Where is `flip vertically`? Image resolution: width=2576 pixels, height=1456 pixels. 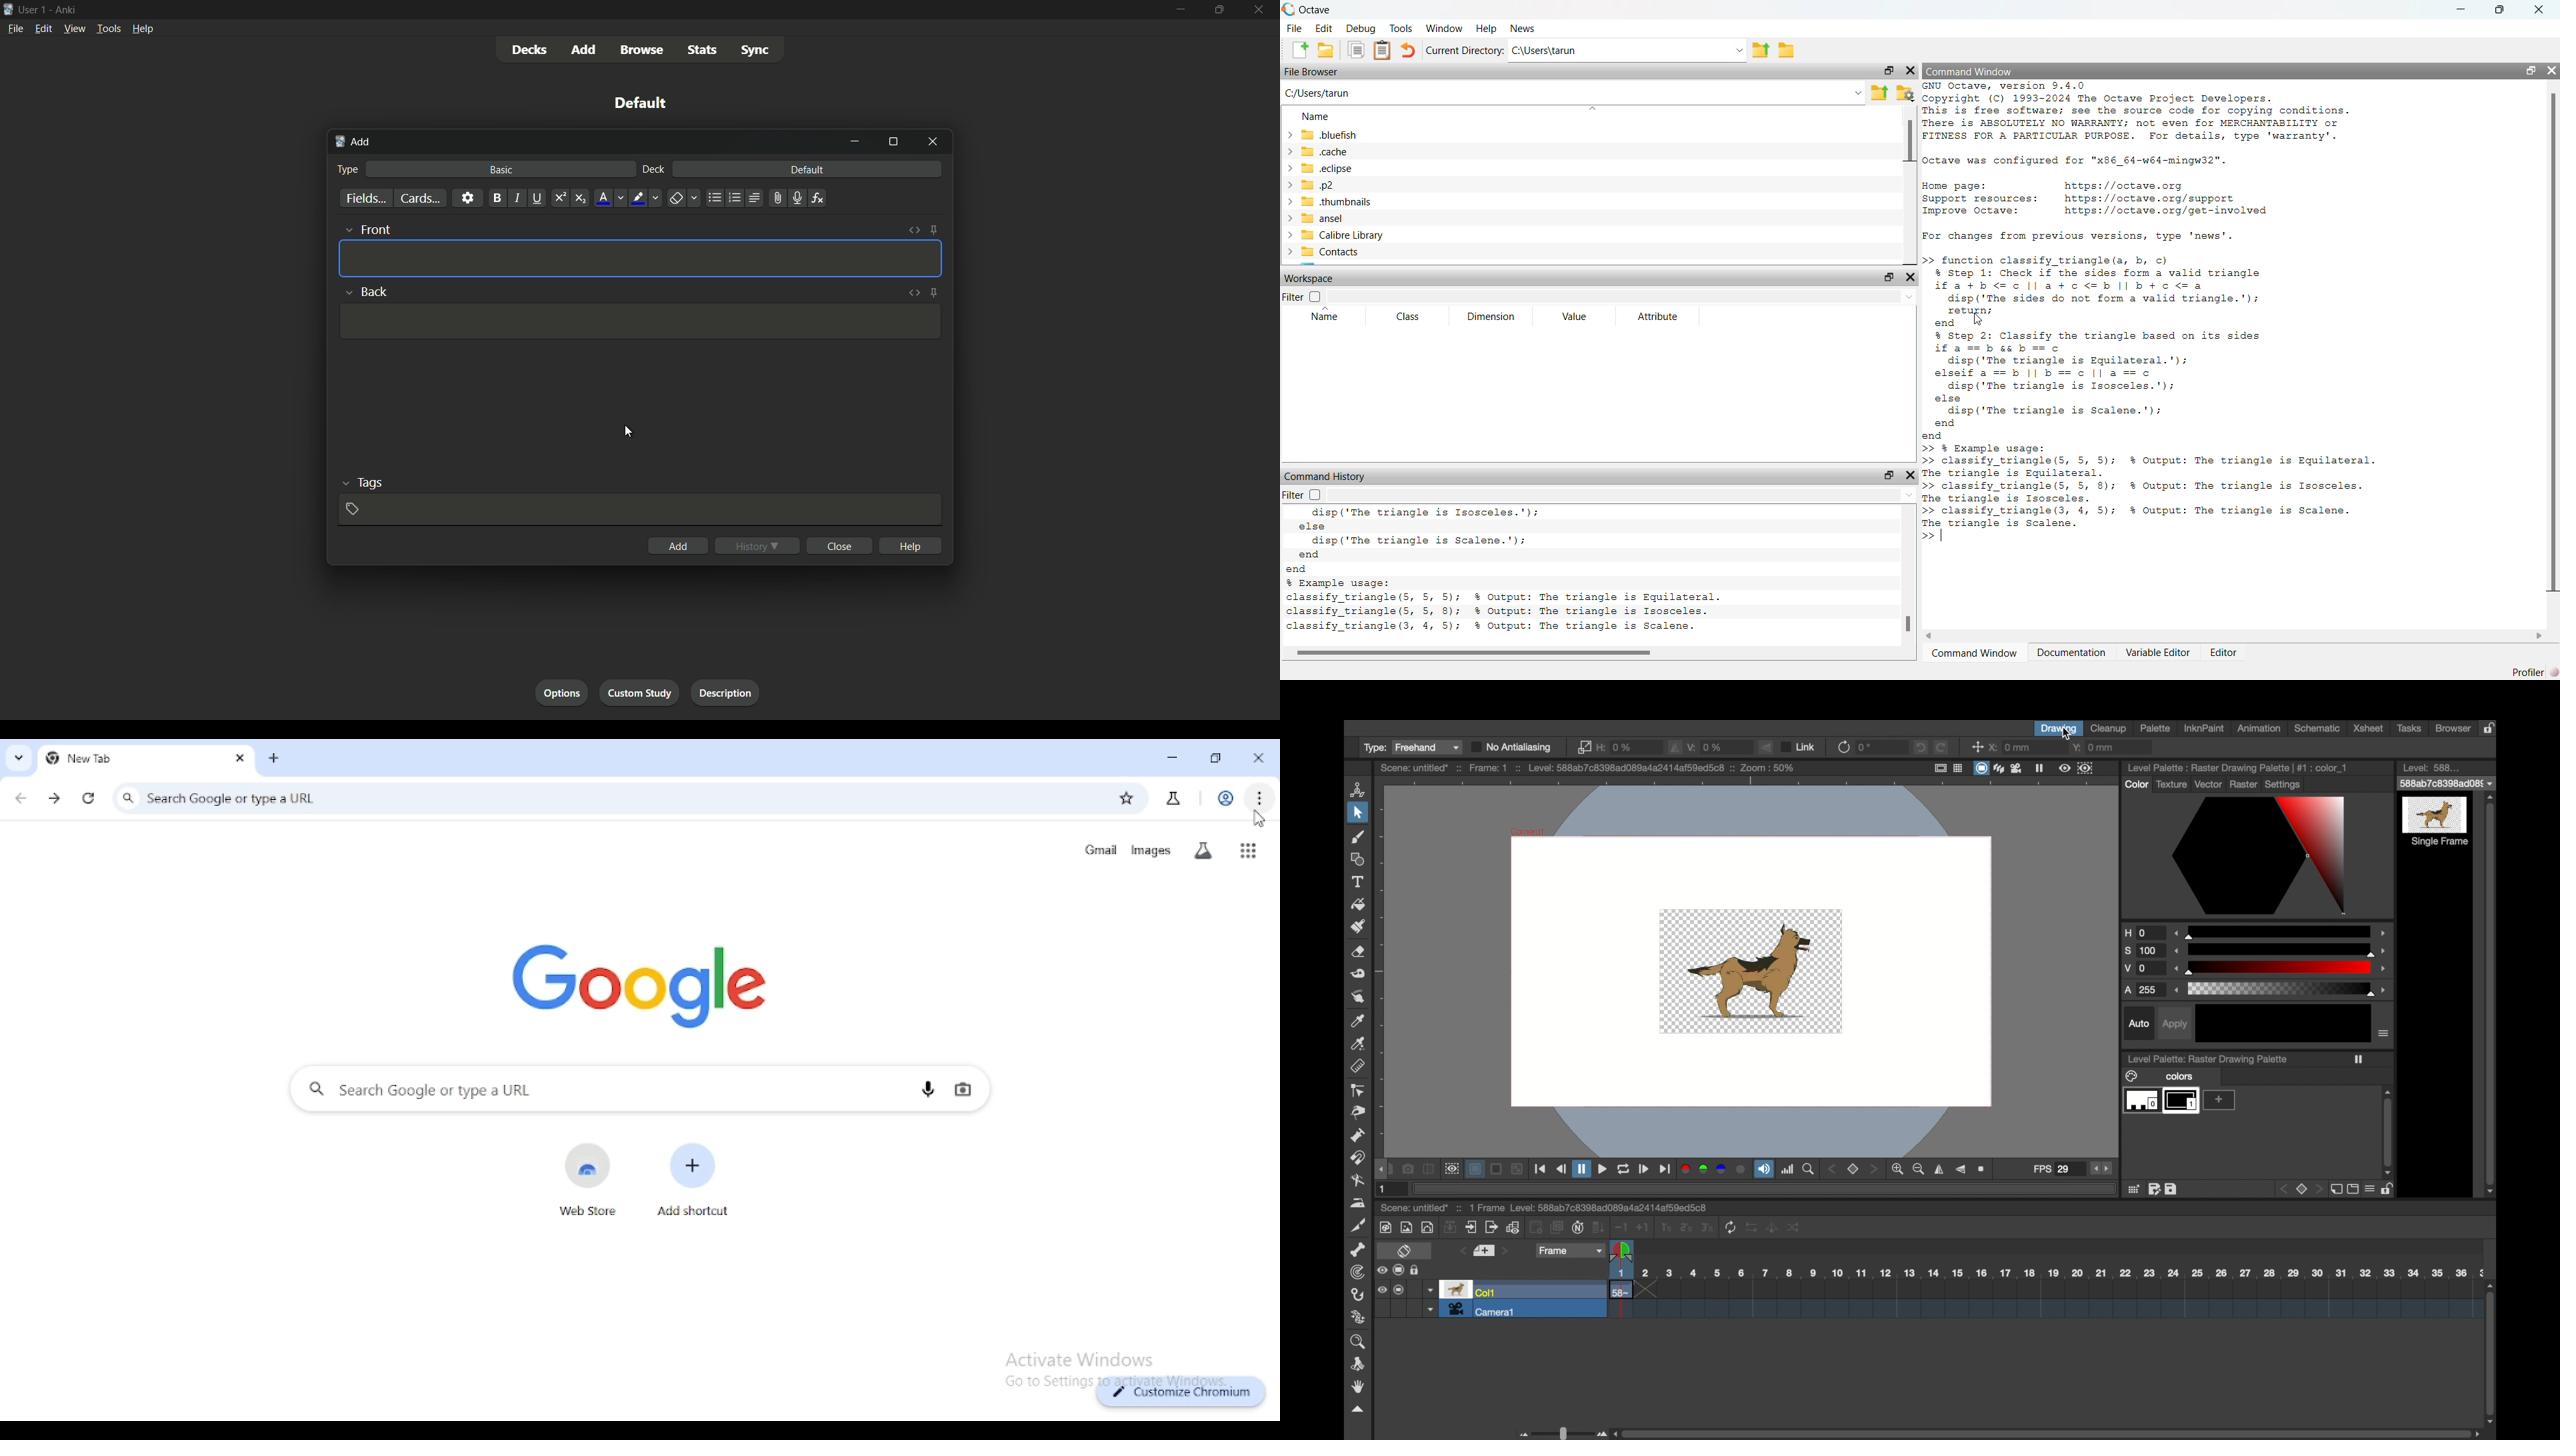
flip vertically is located at coordinates (1765, 747).